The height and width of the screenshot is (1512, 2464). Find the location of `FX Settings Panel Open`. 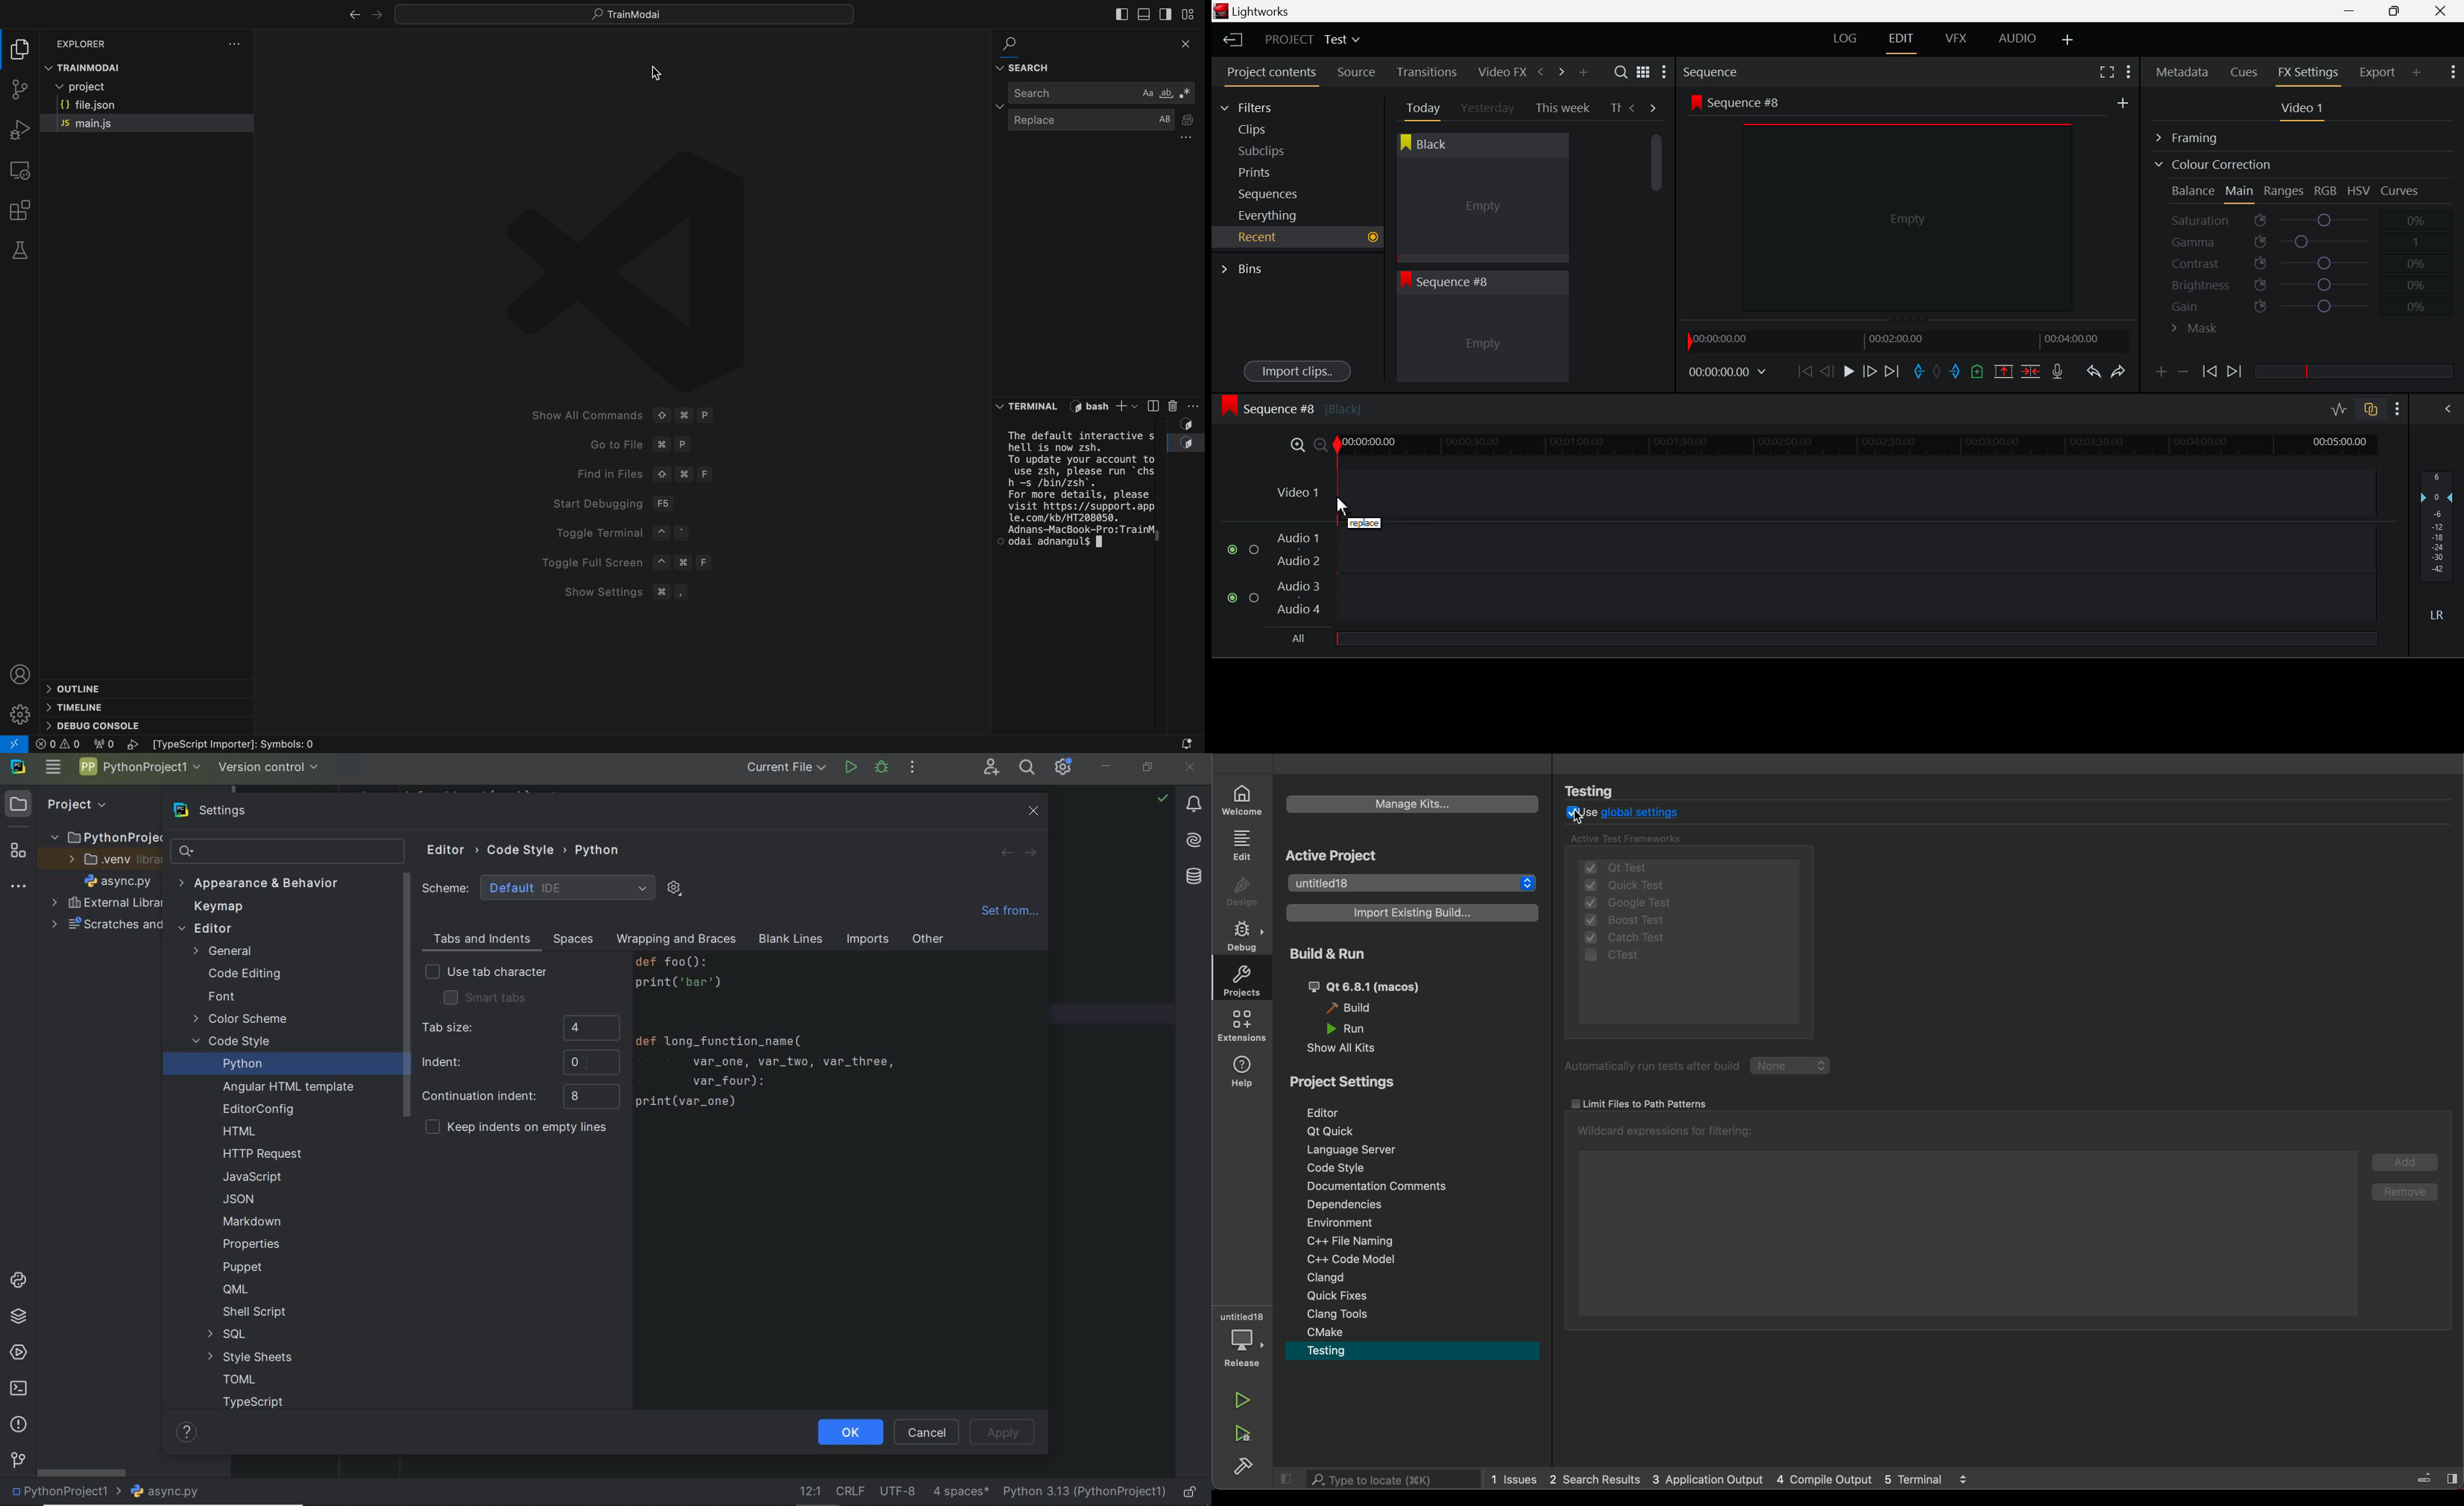

FX Settings Panel Open is located at coordinates (2309, 74).